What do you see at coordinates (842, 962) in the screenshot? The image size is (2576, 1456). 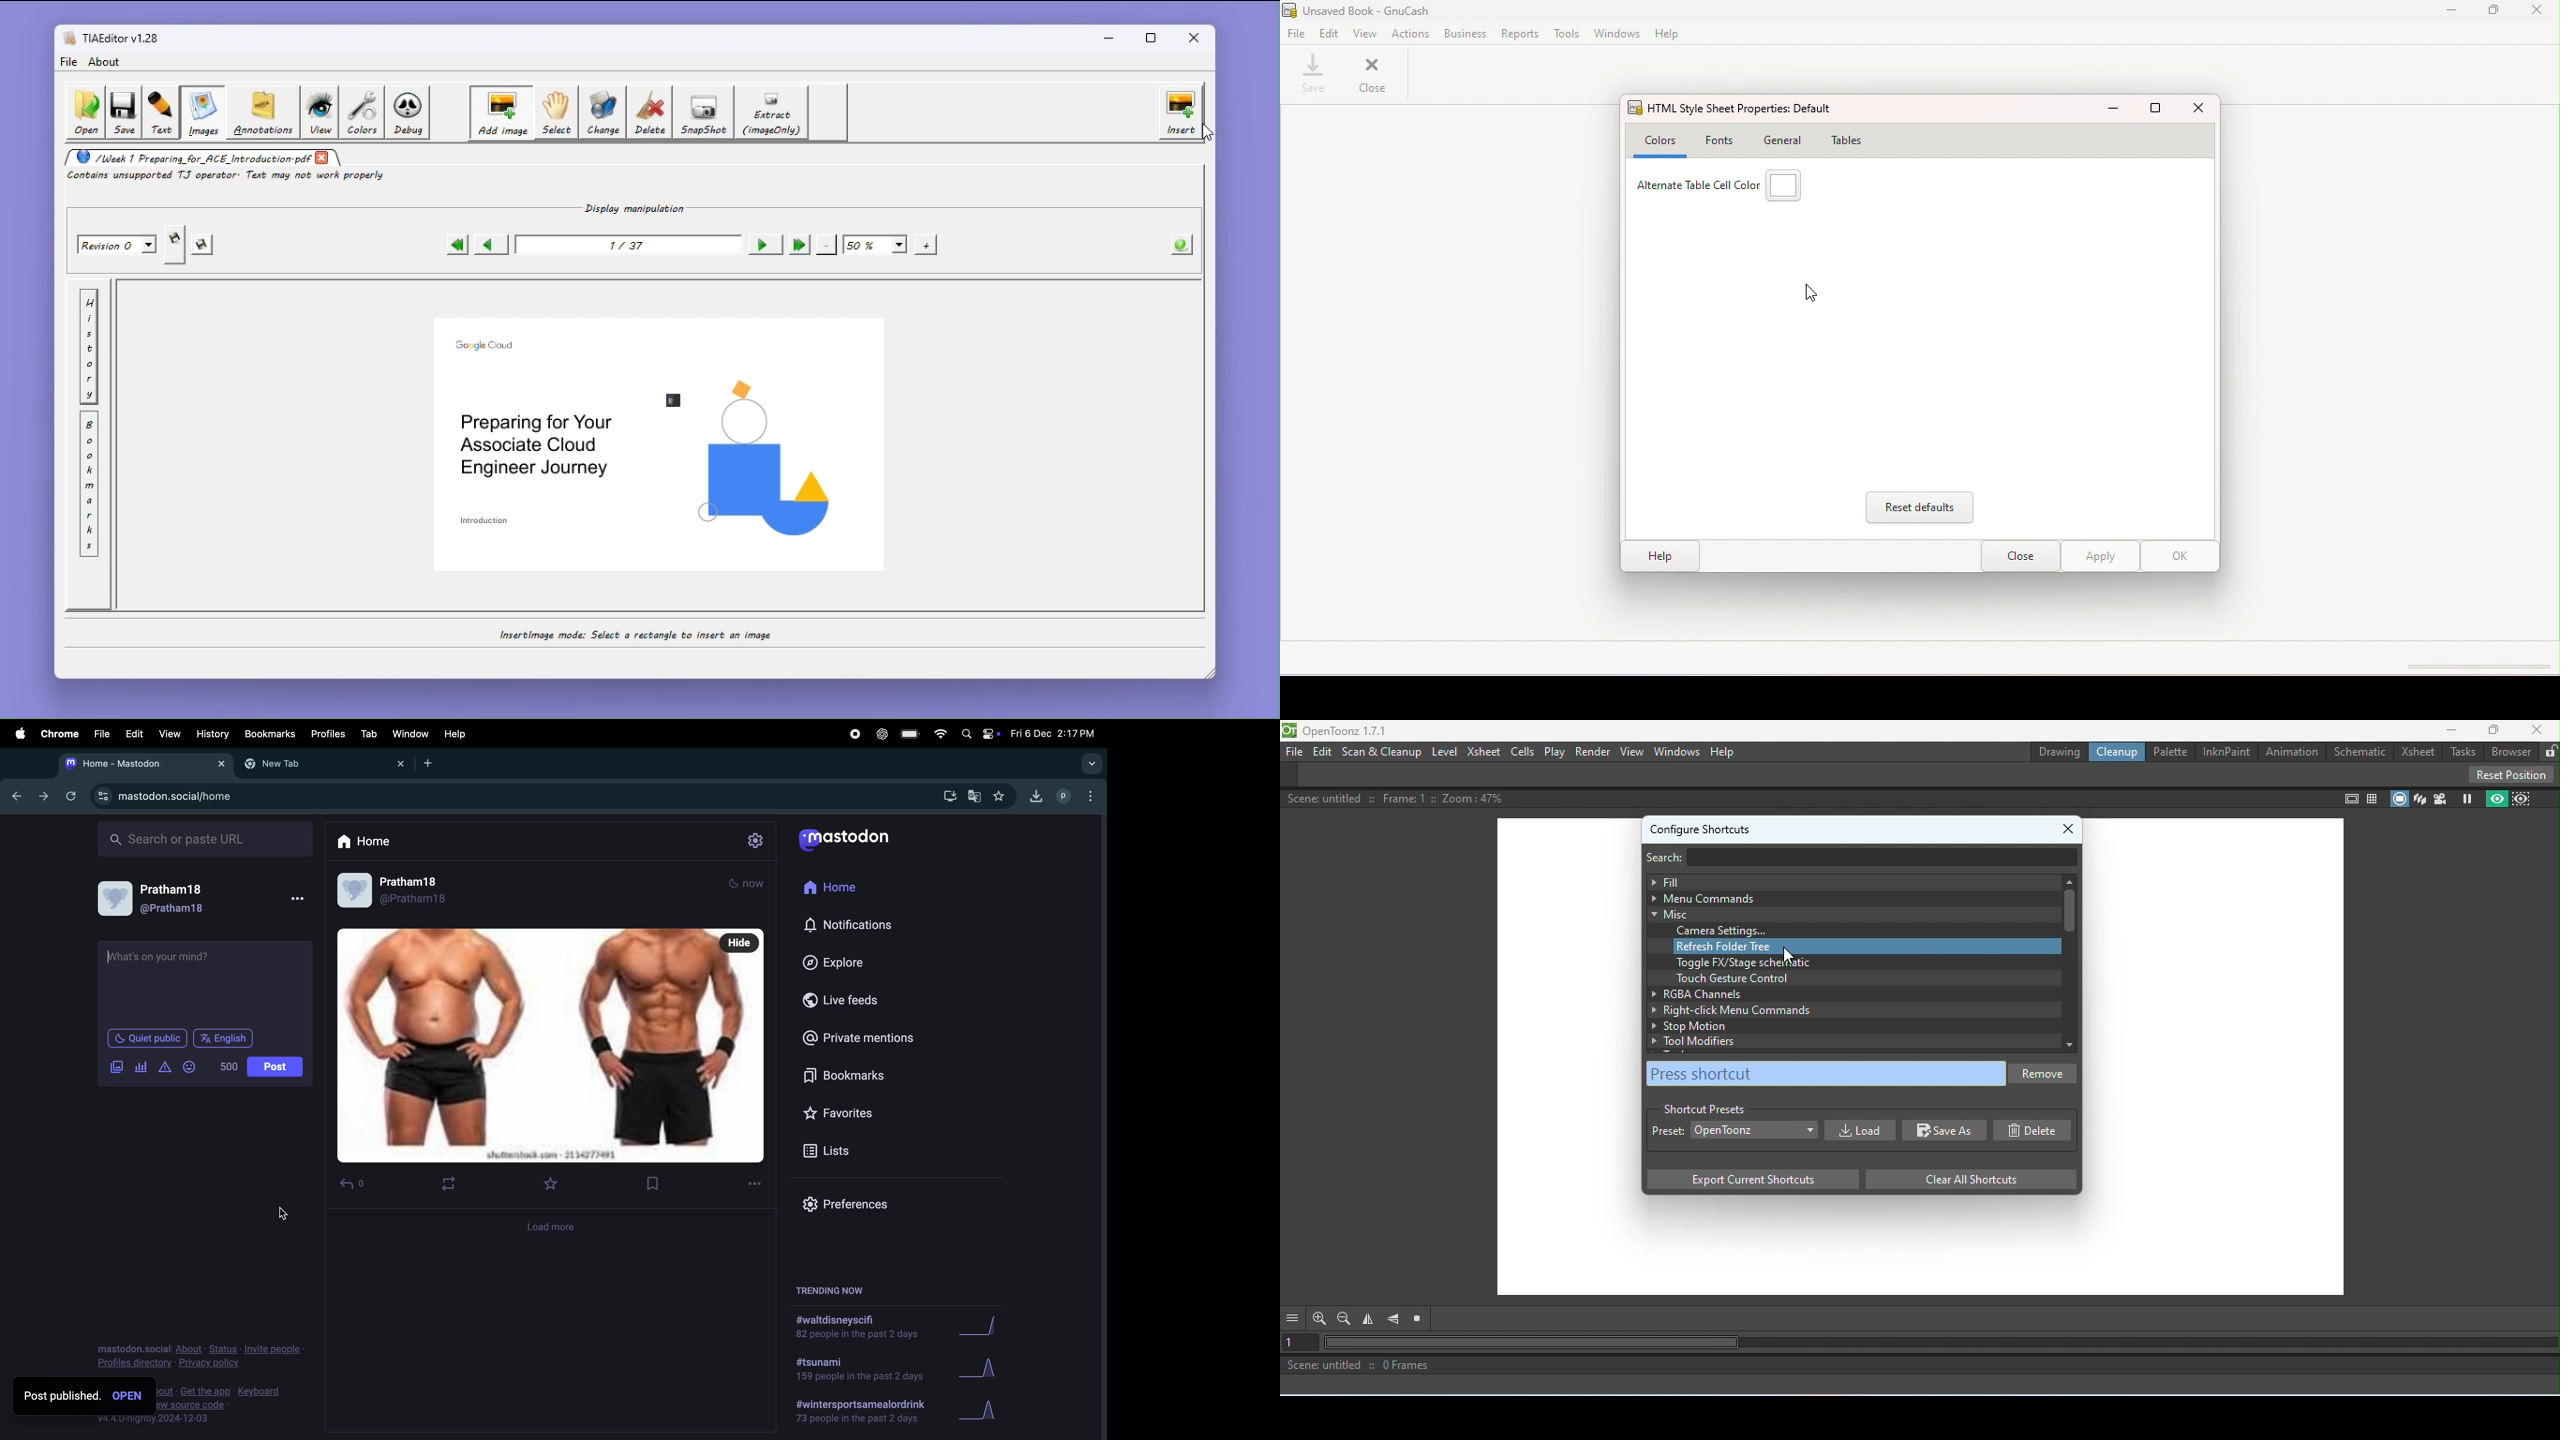 I see `explore` at bounding box center [842, 962].